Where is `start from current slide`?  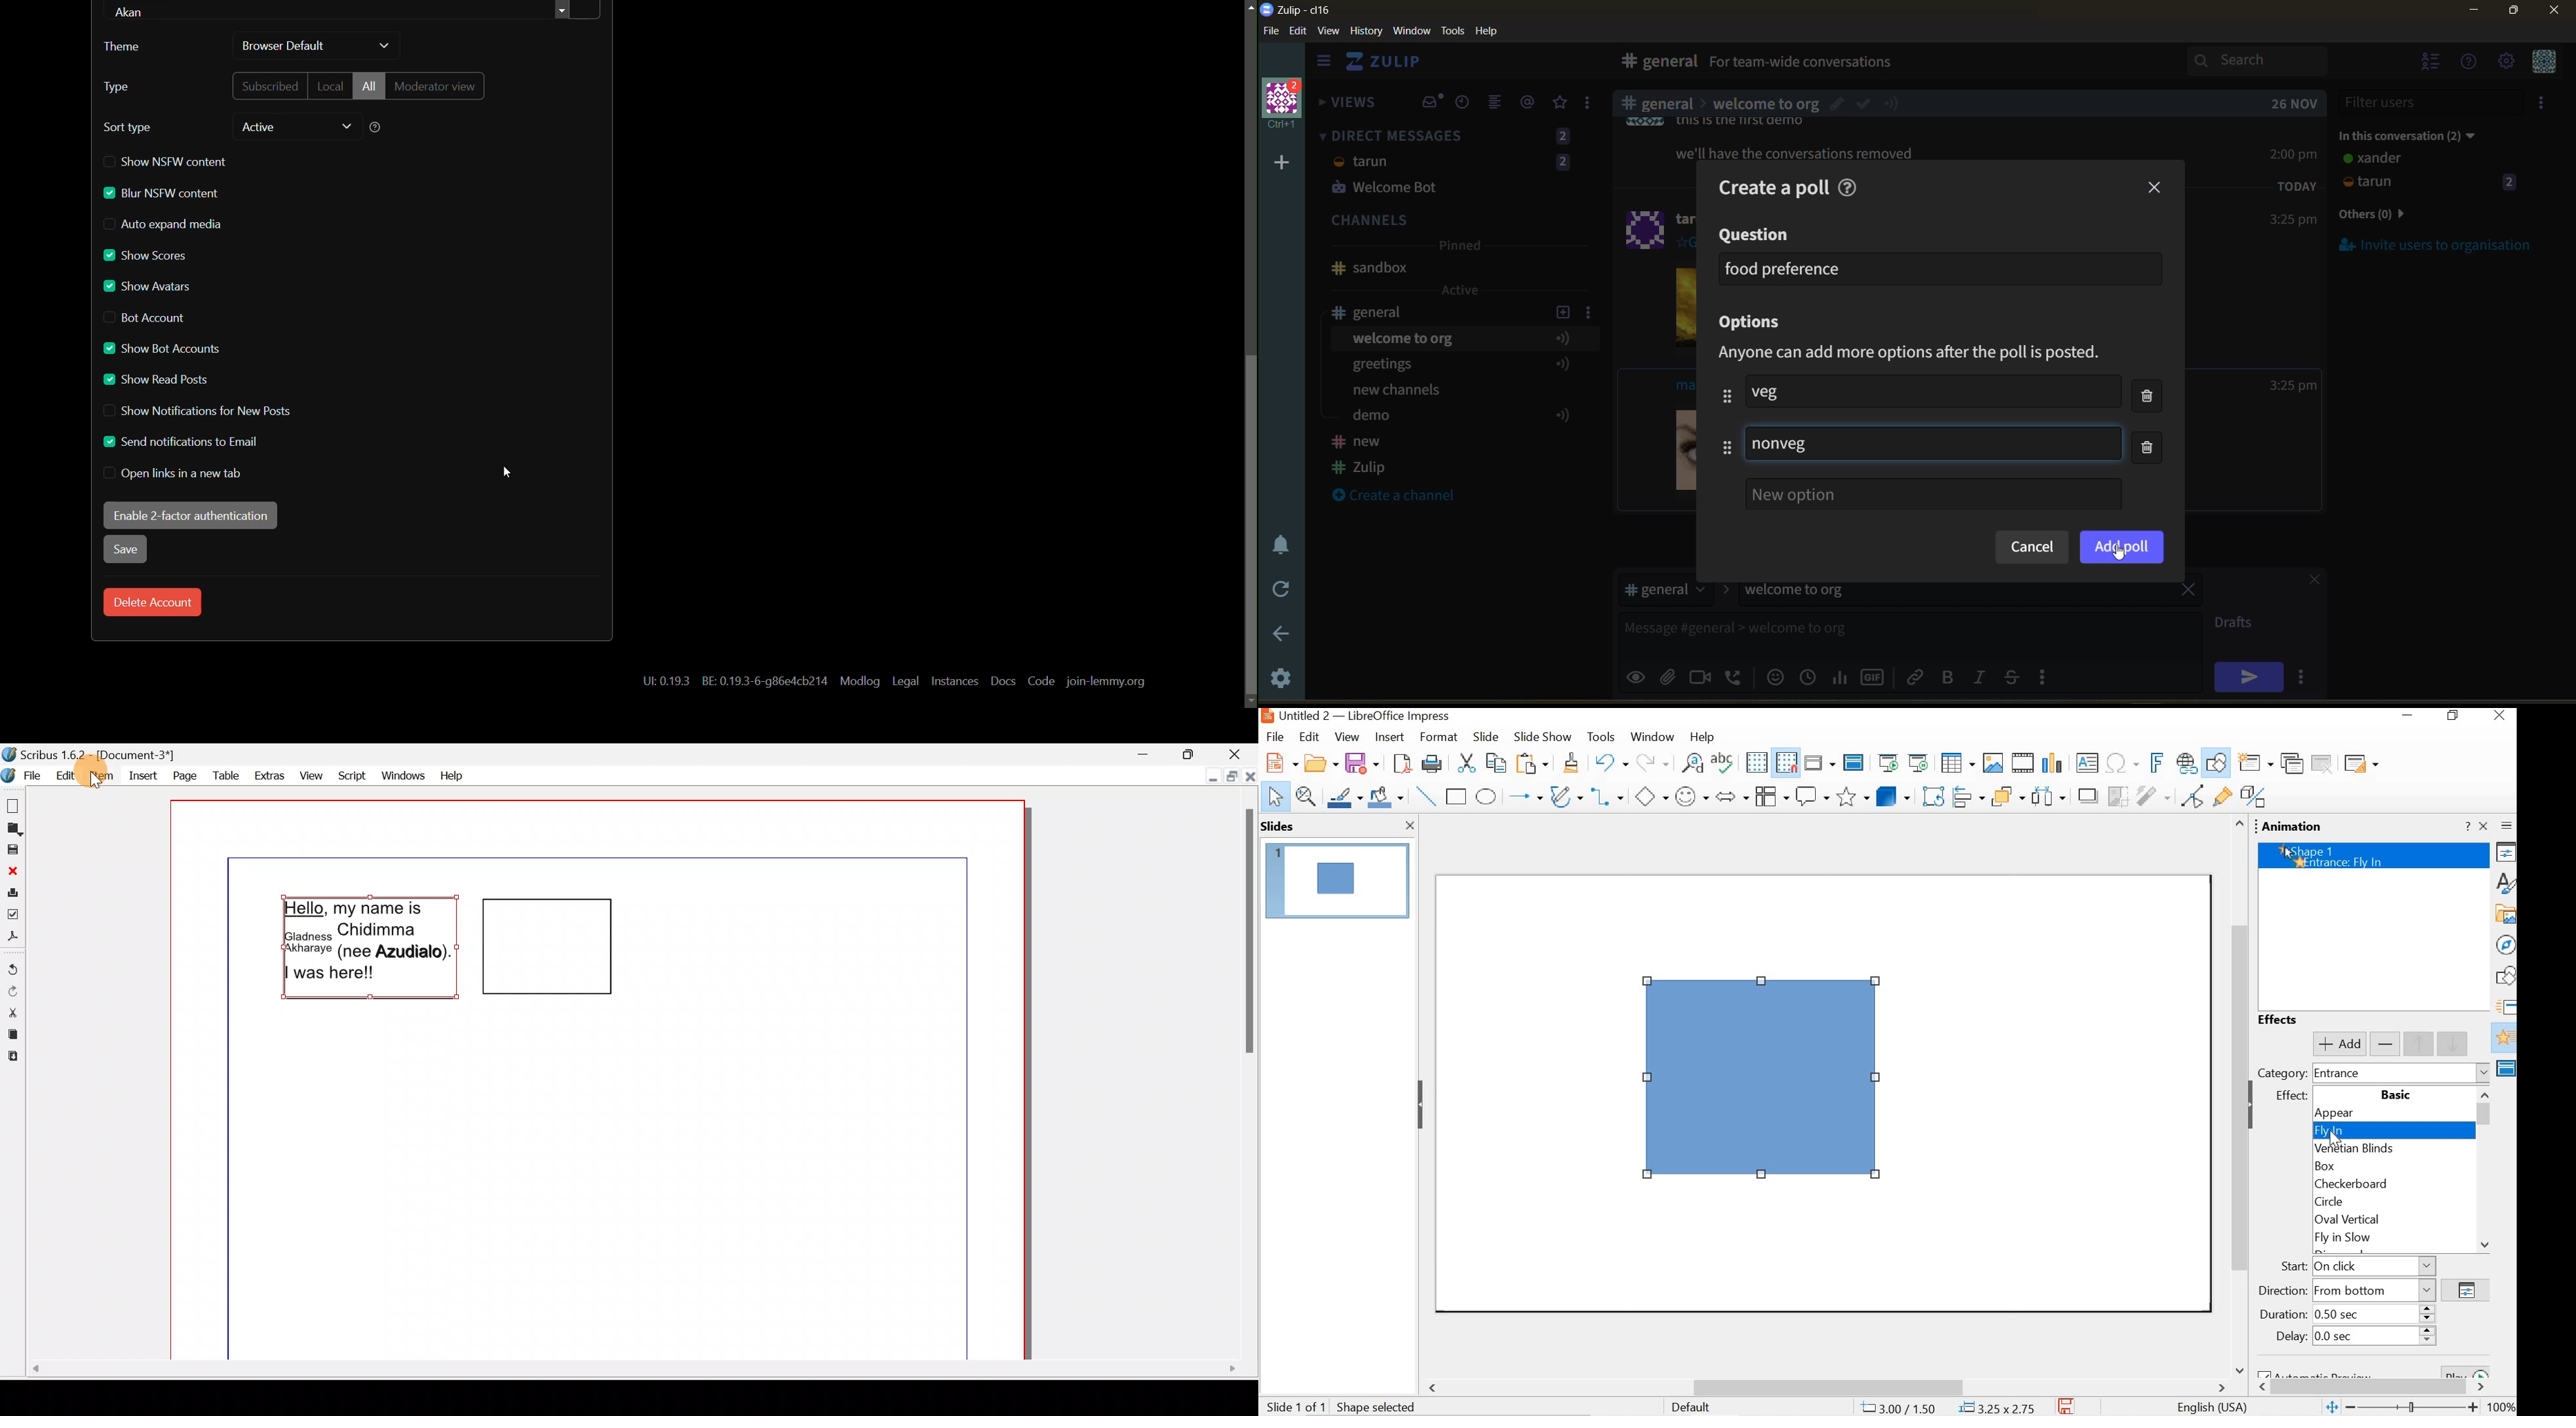
start from current slide is located at coordinates (1919, 763).